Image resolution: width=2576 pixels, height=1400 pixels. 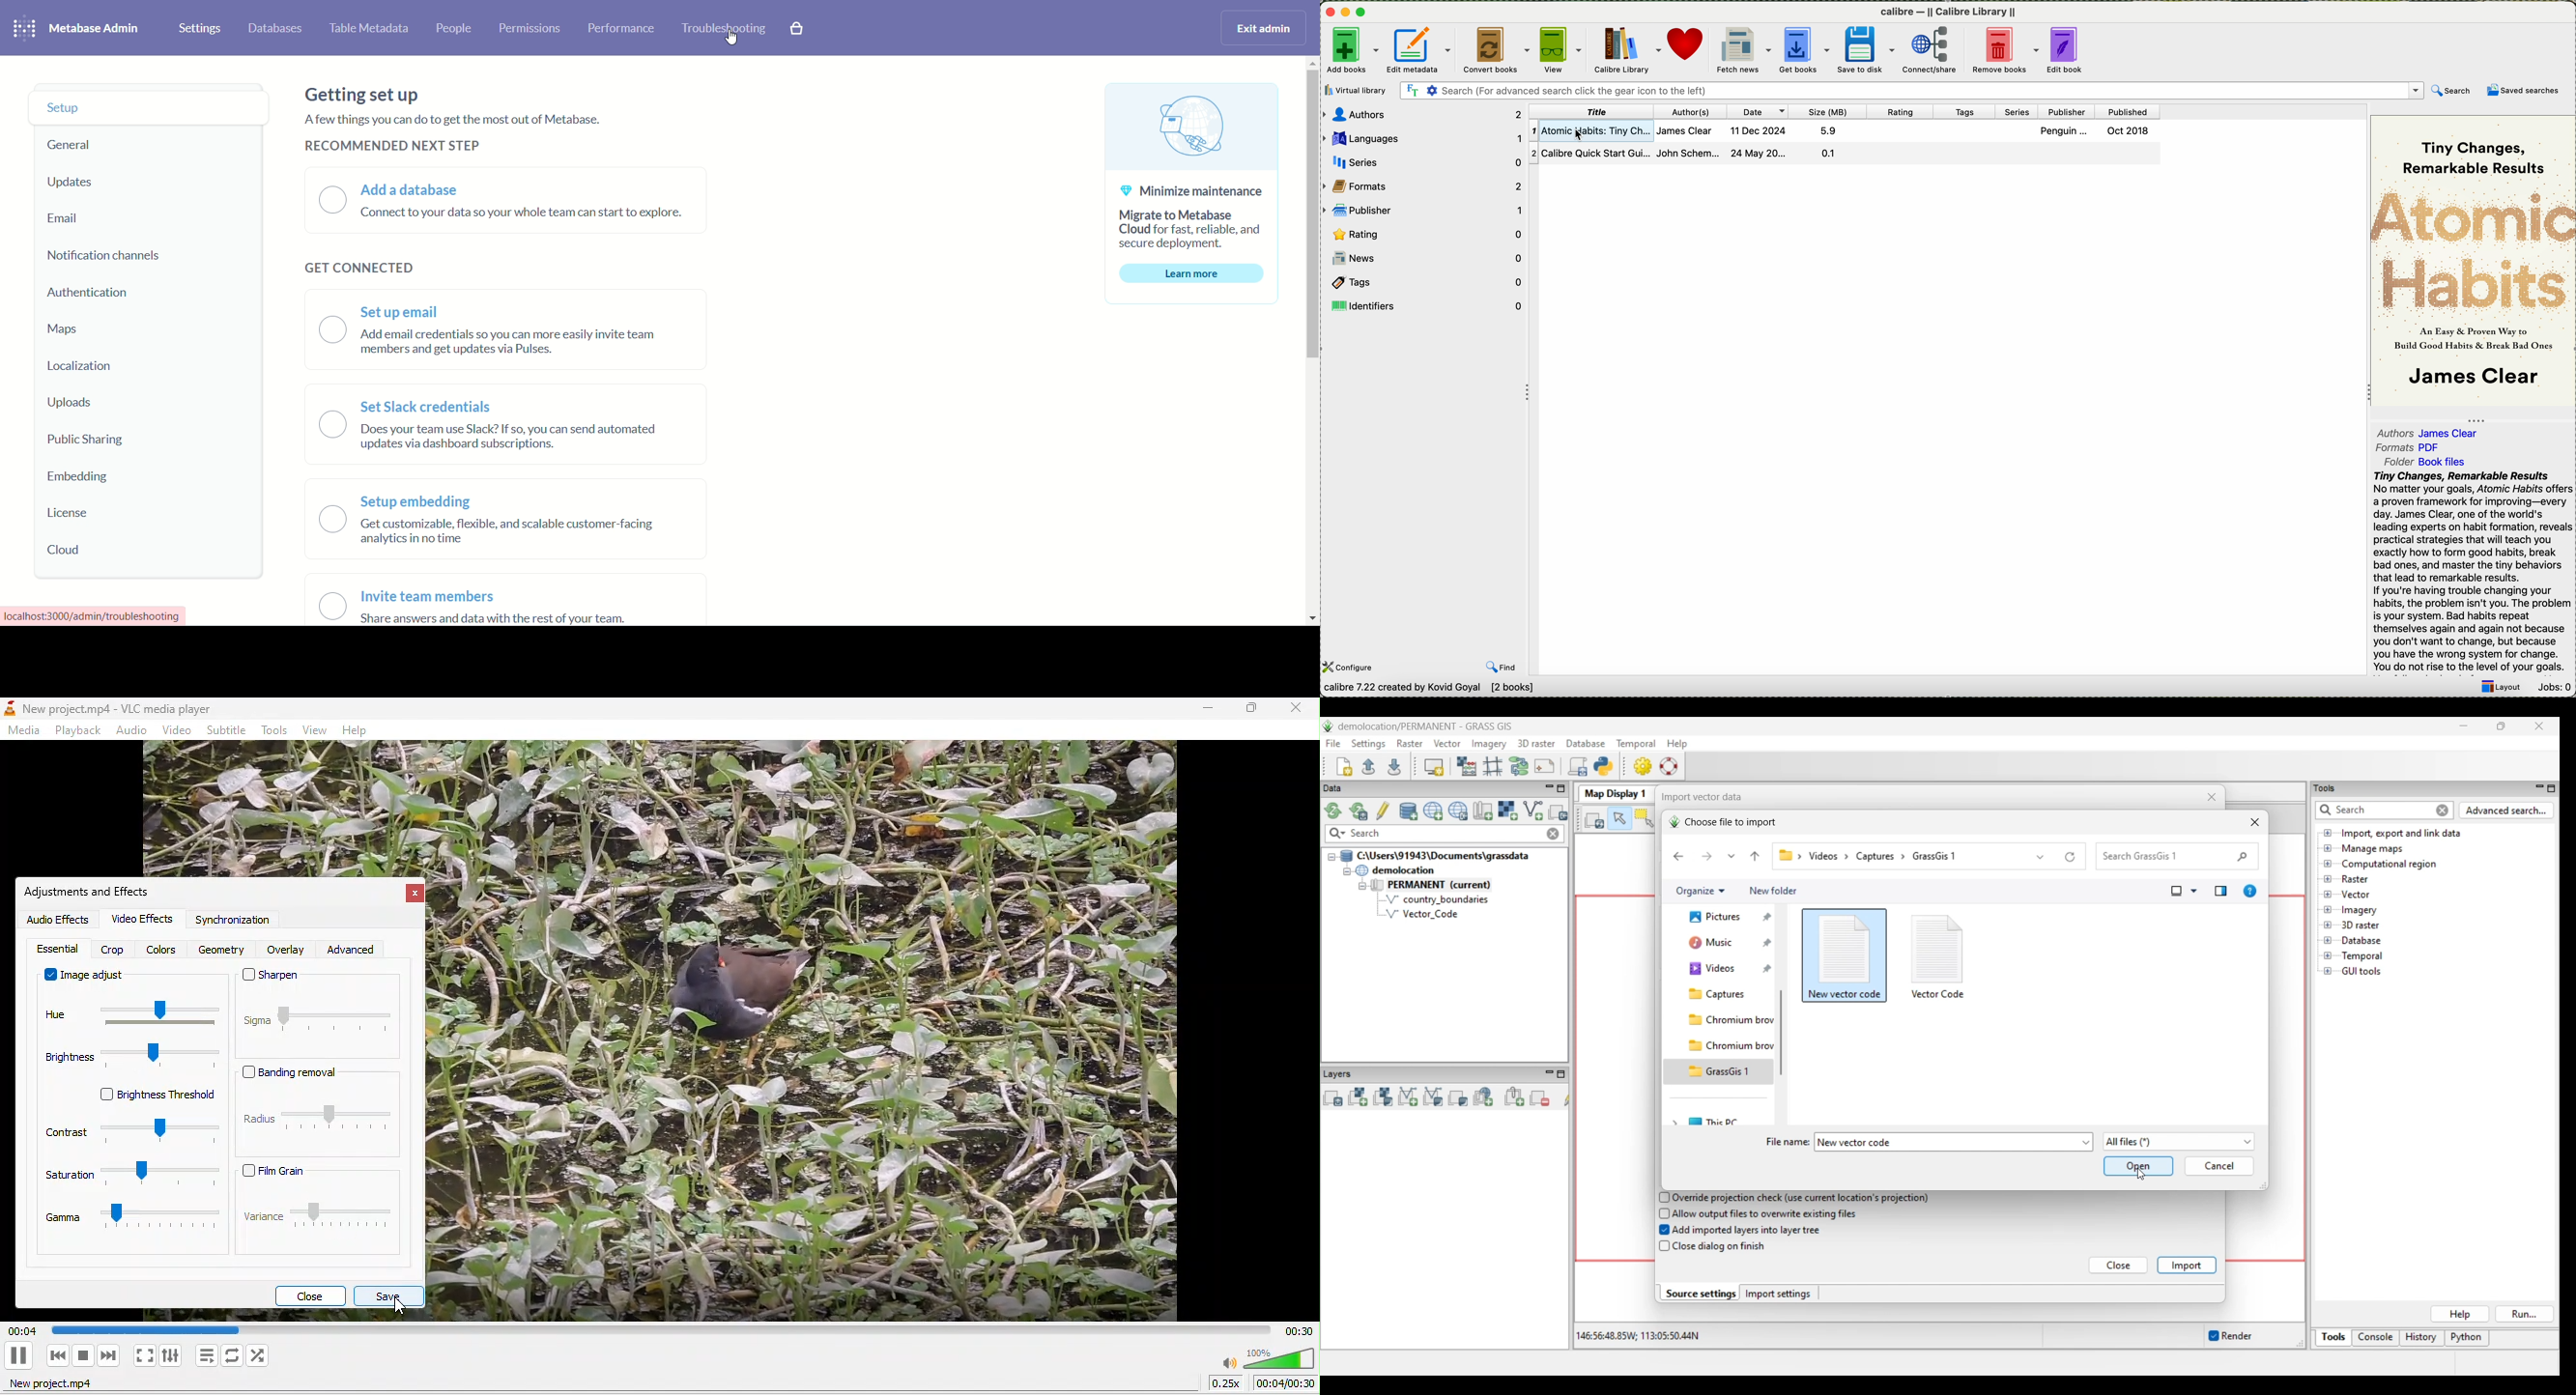 What do you see at coordinates (1803, 50) in the screenshot?
I see `get books` at bounding box center [1803, 50].